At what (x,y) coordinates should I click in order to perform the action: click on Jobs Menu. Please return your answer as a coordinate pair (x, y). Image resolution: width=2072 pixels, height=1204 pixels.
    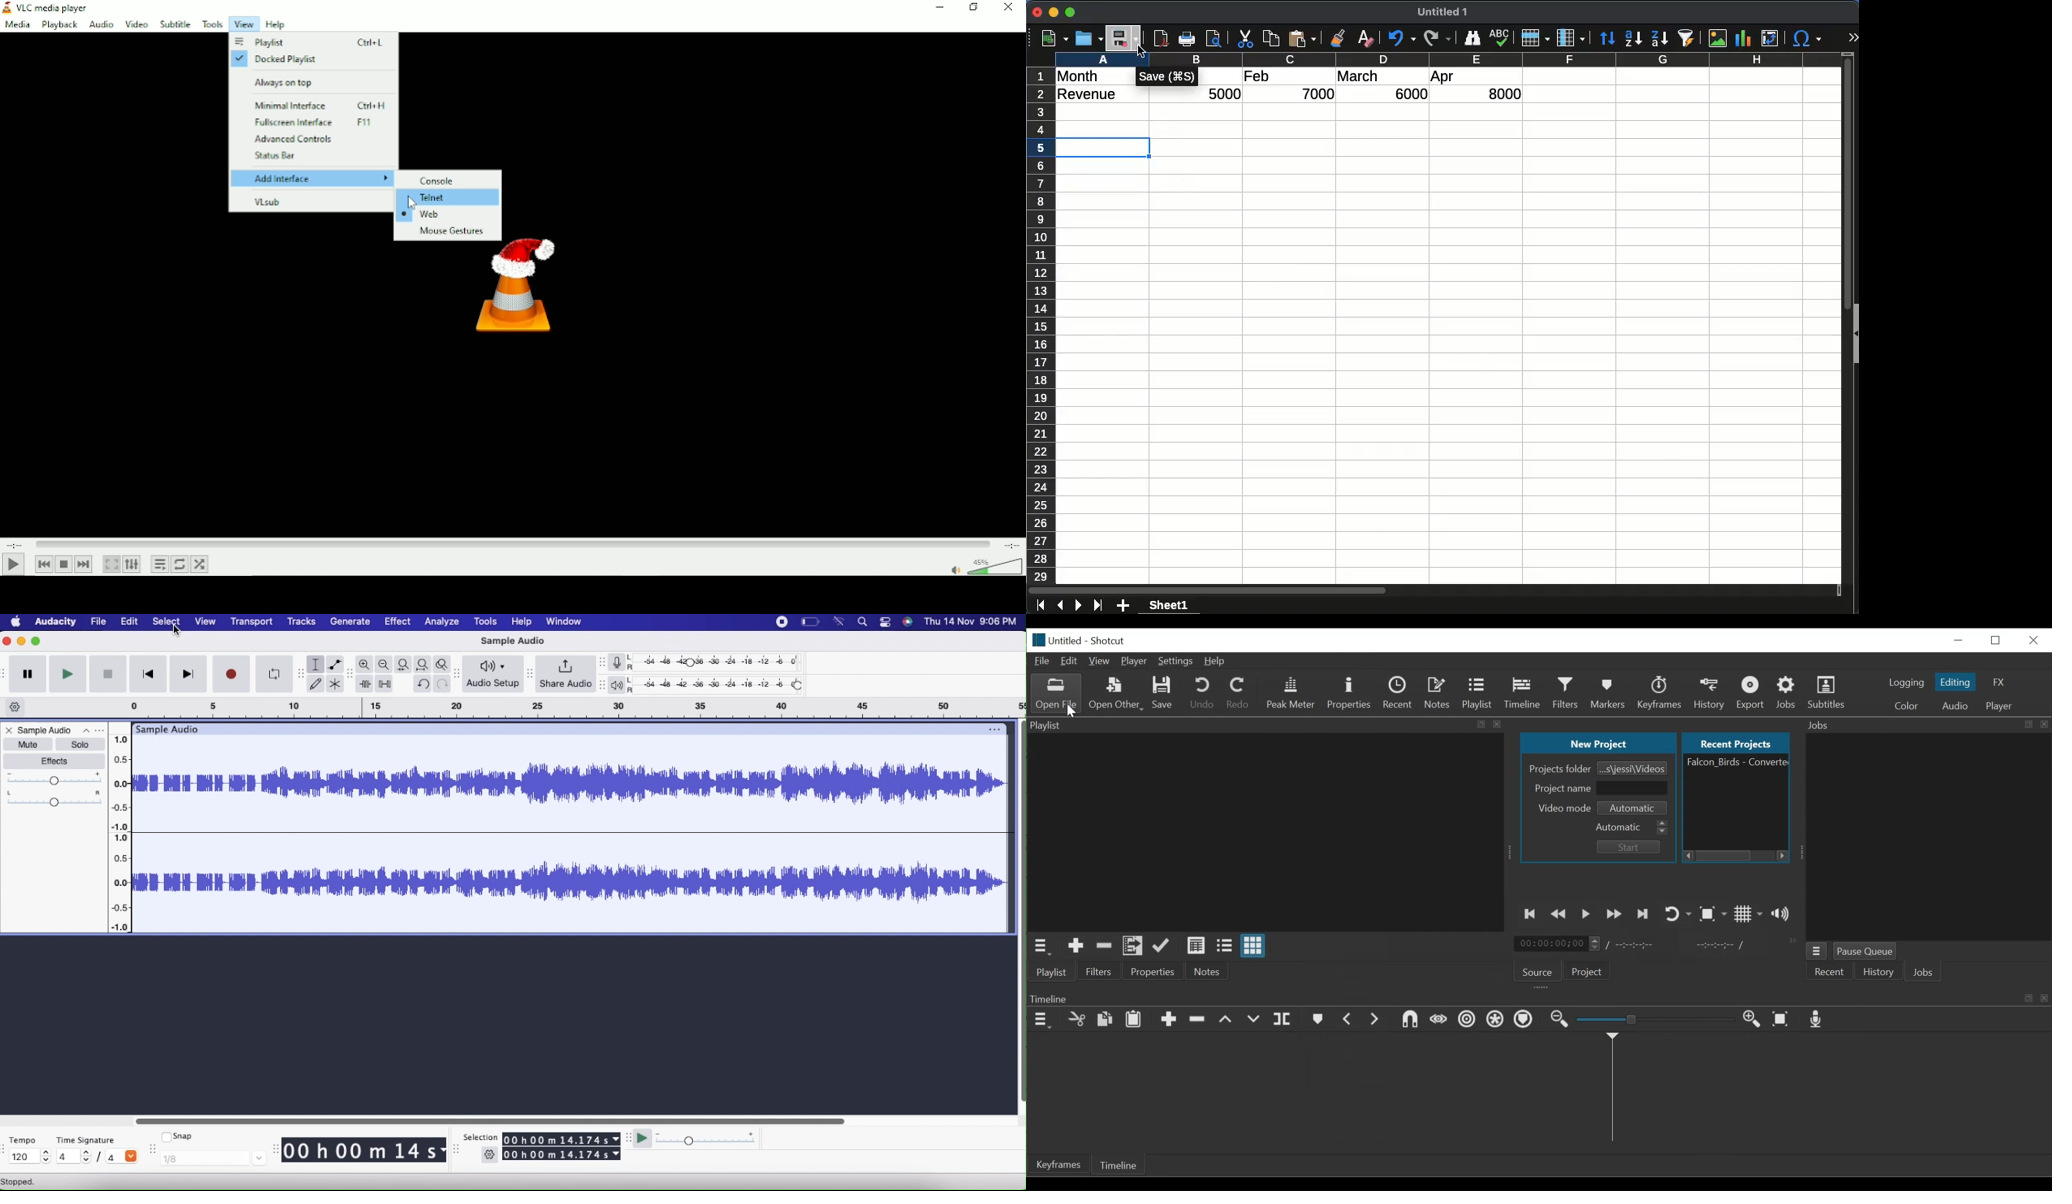
    Looking at the image, I should click on (1817, 952).